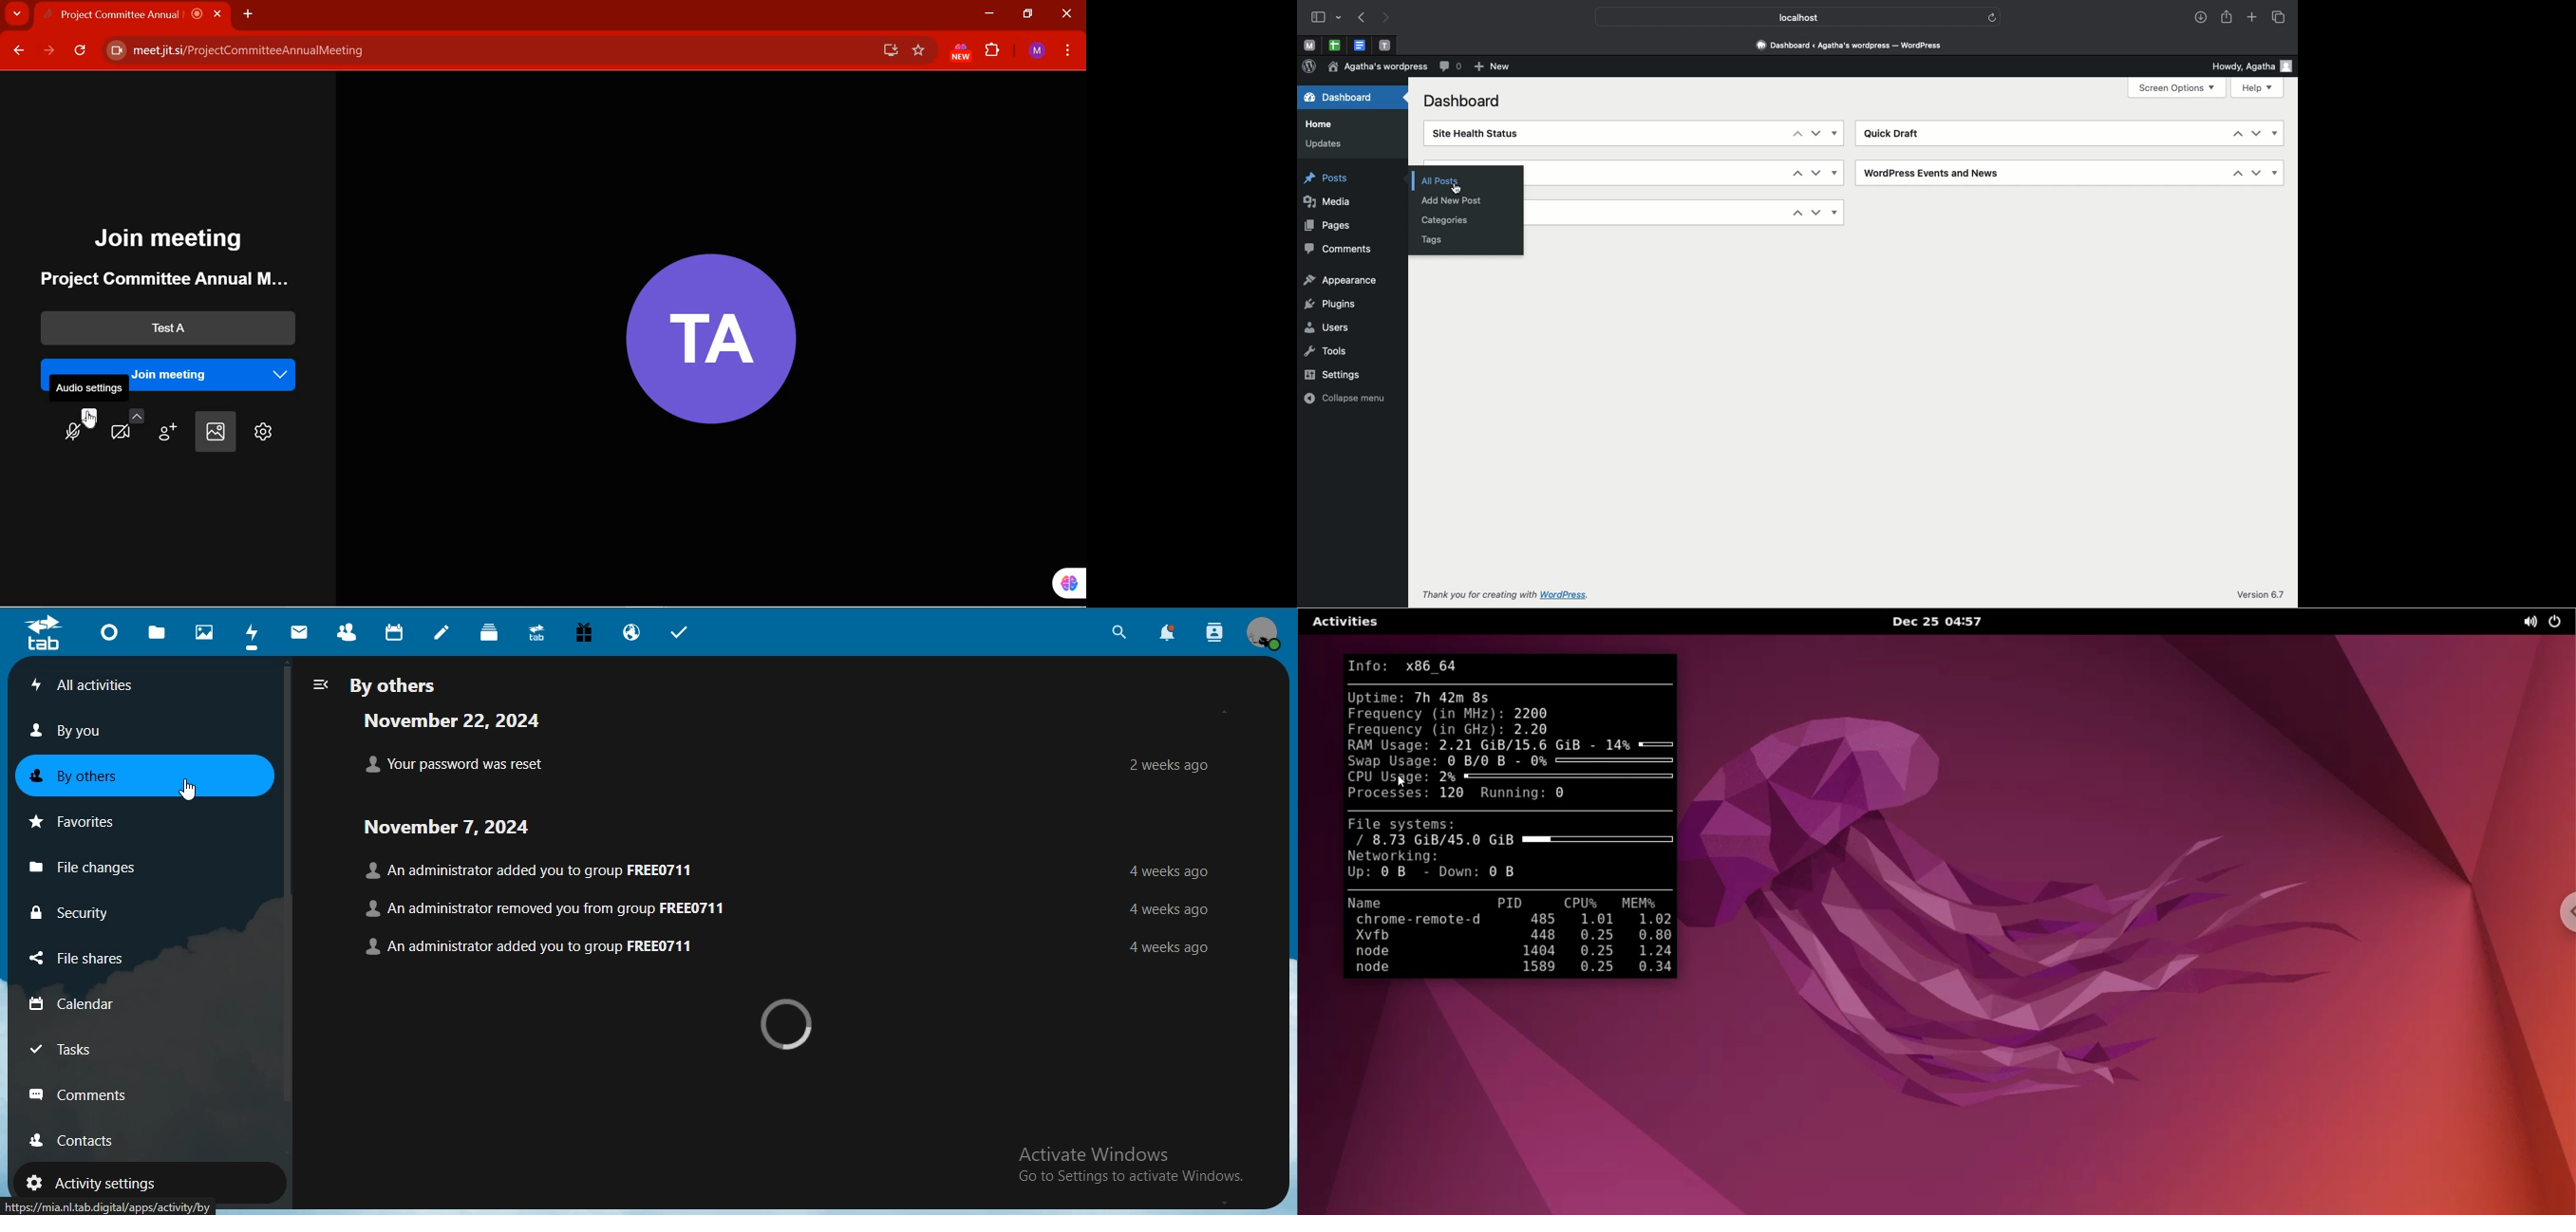 This screenshot has width=2576, height=1232. What do you see at coordinates (82, 1002) in the screenshot?
I see `calendar` at bounding box center [82, 1002].